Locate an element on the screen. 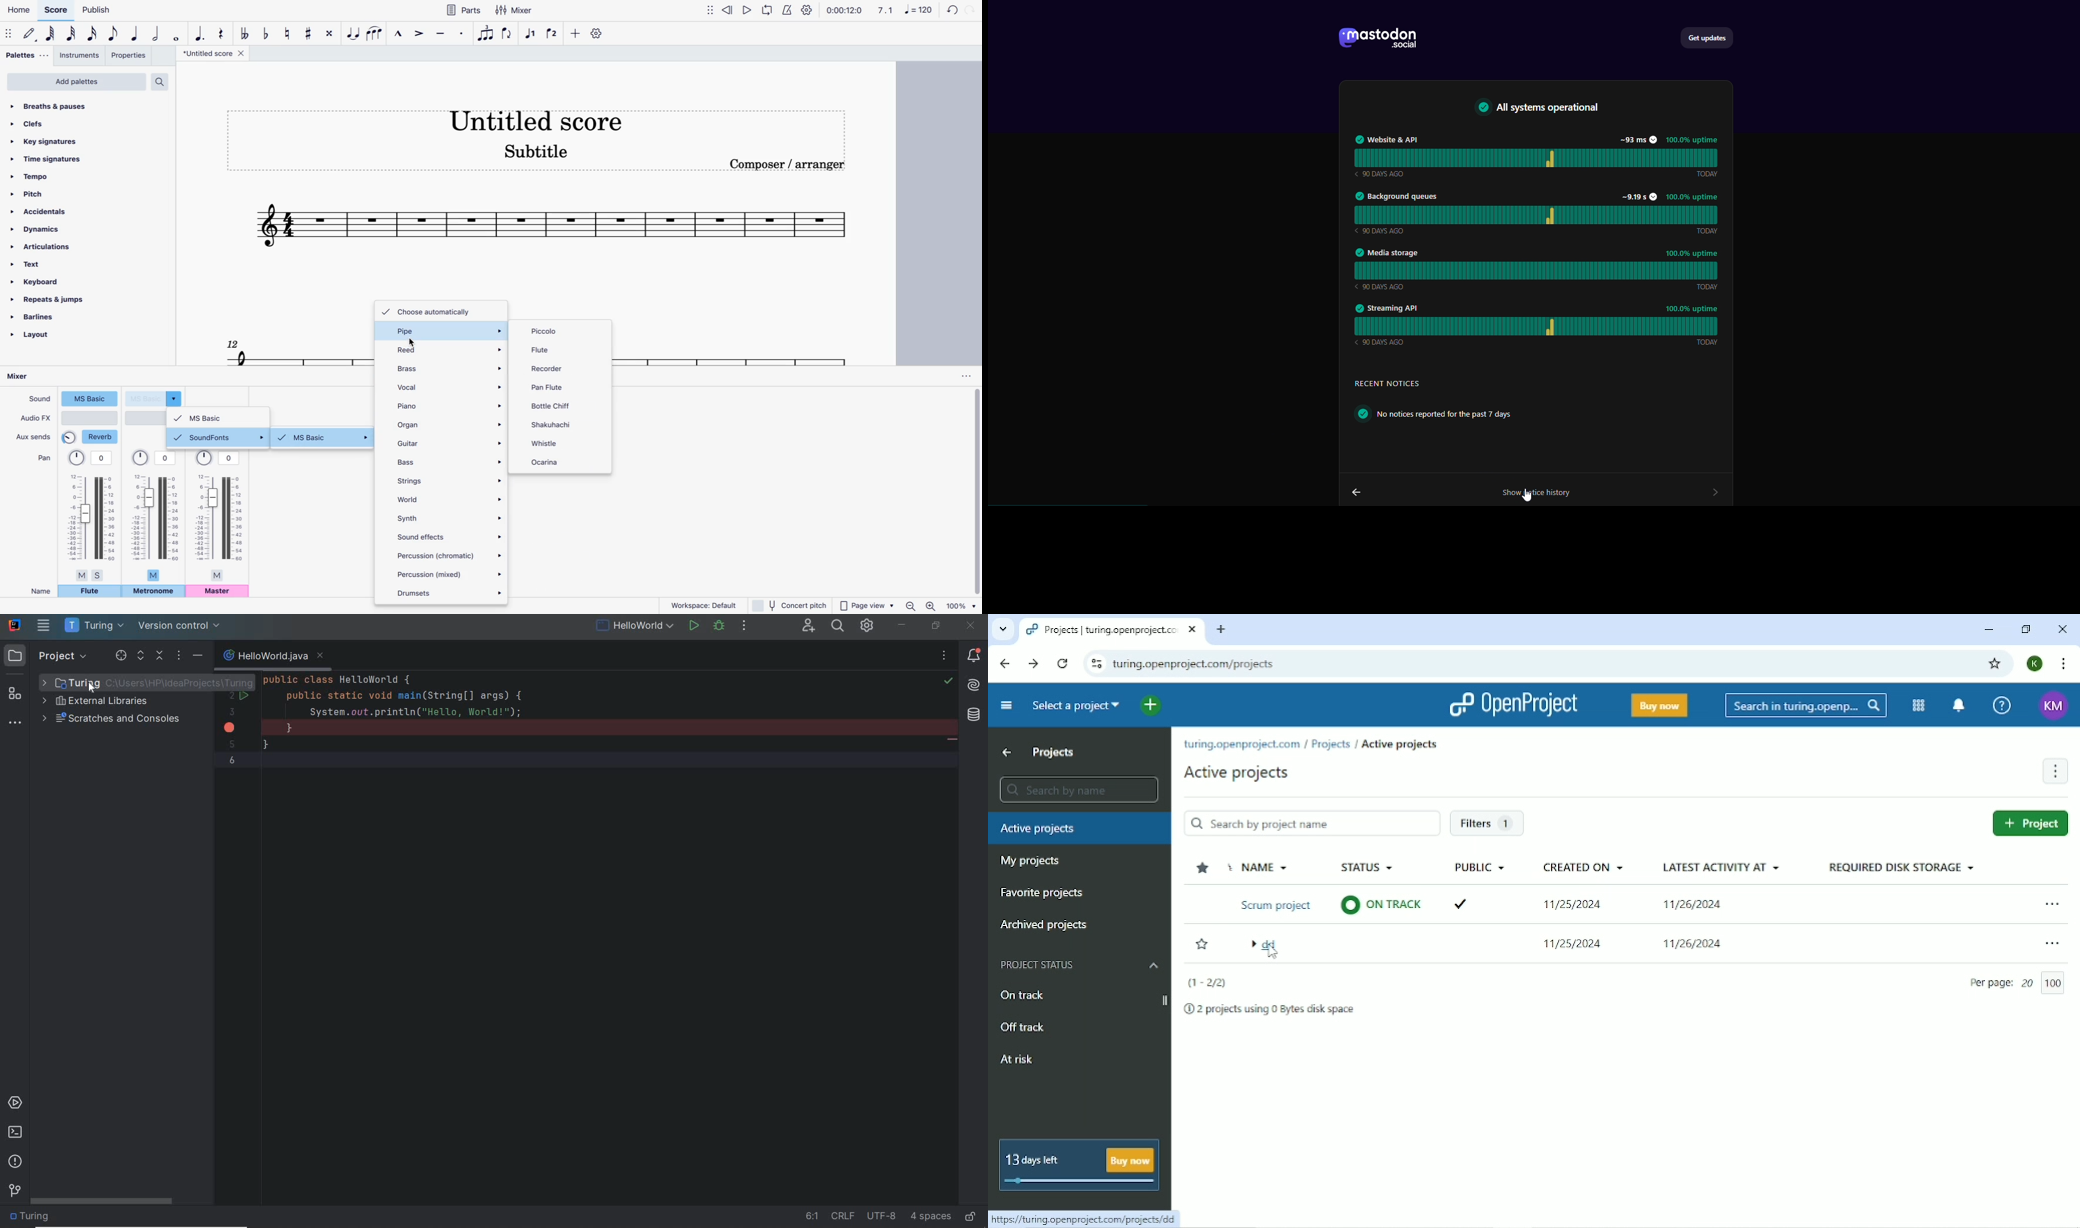  layout is located at coordinates (50, 337).